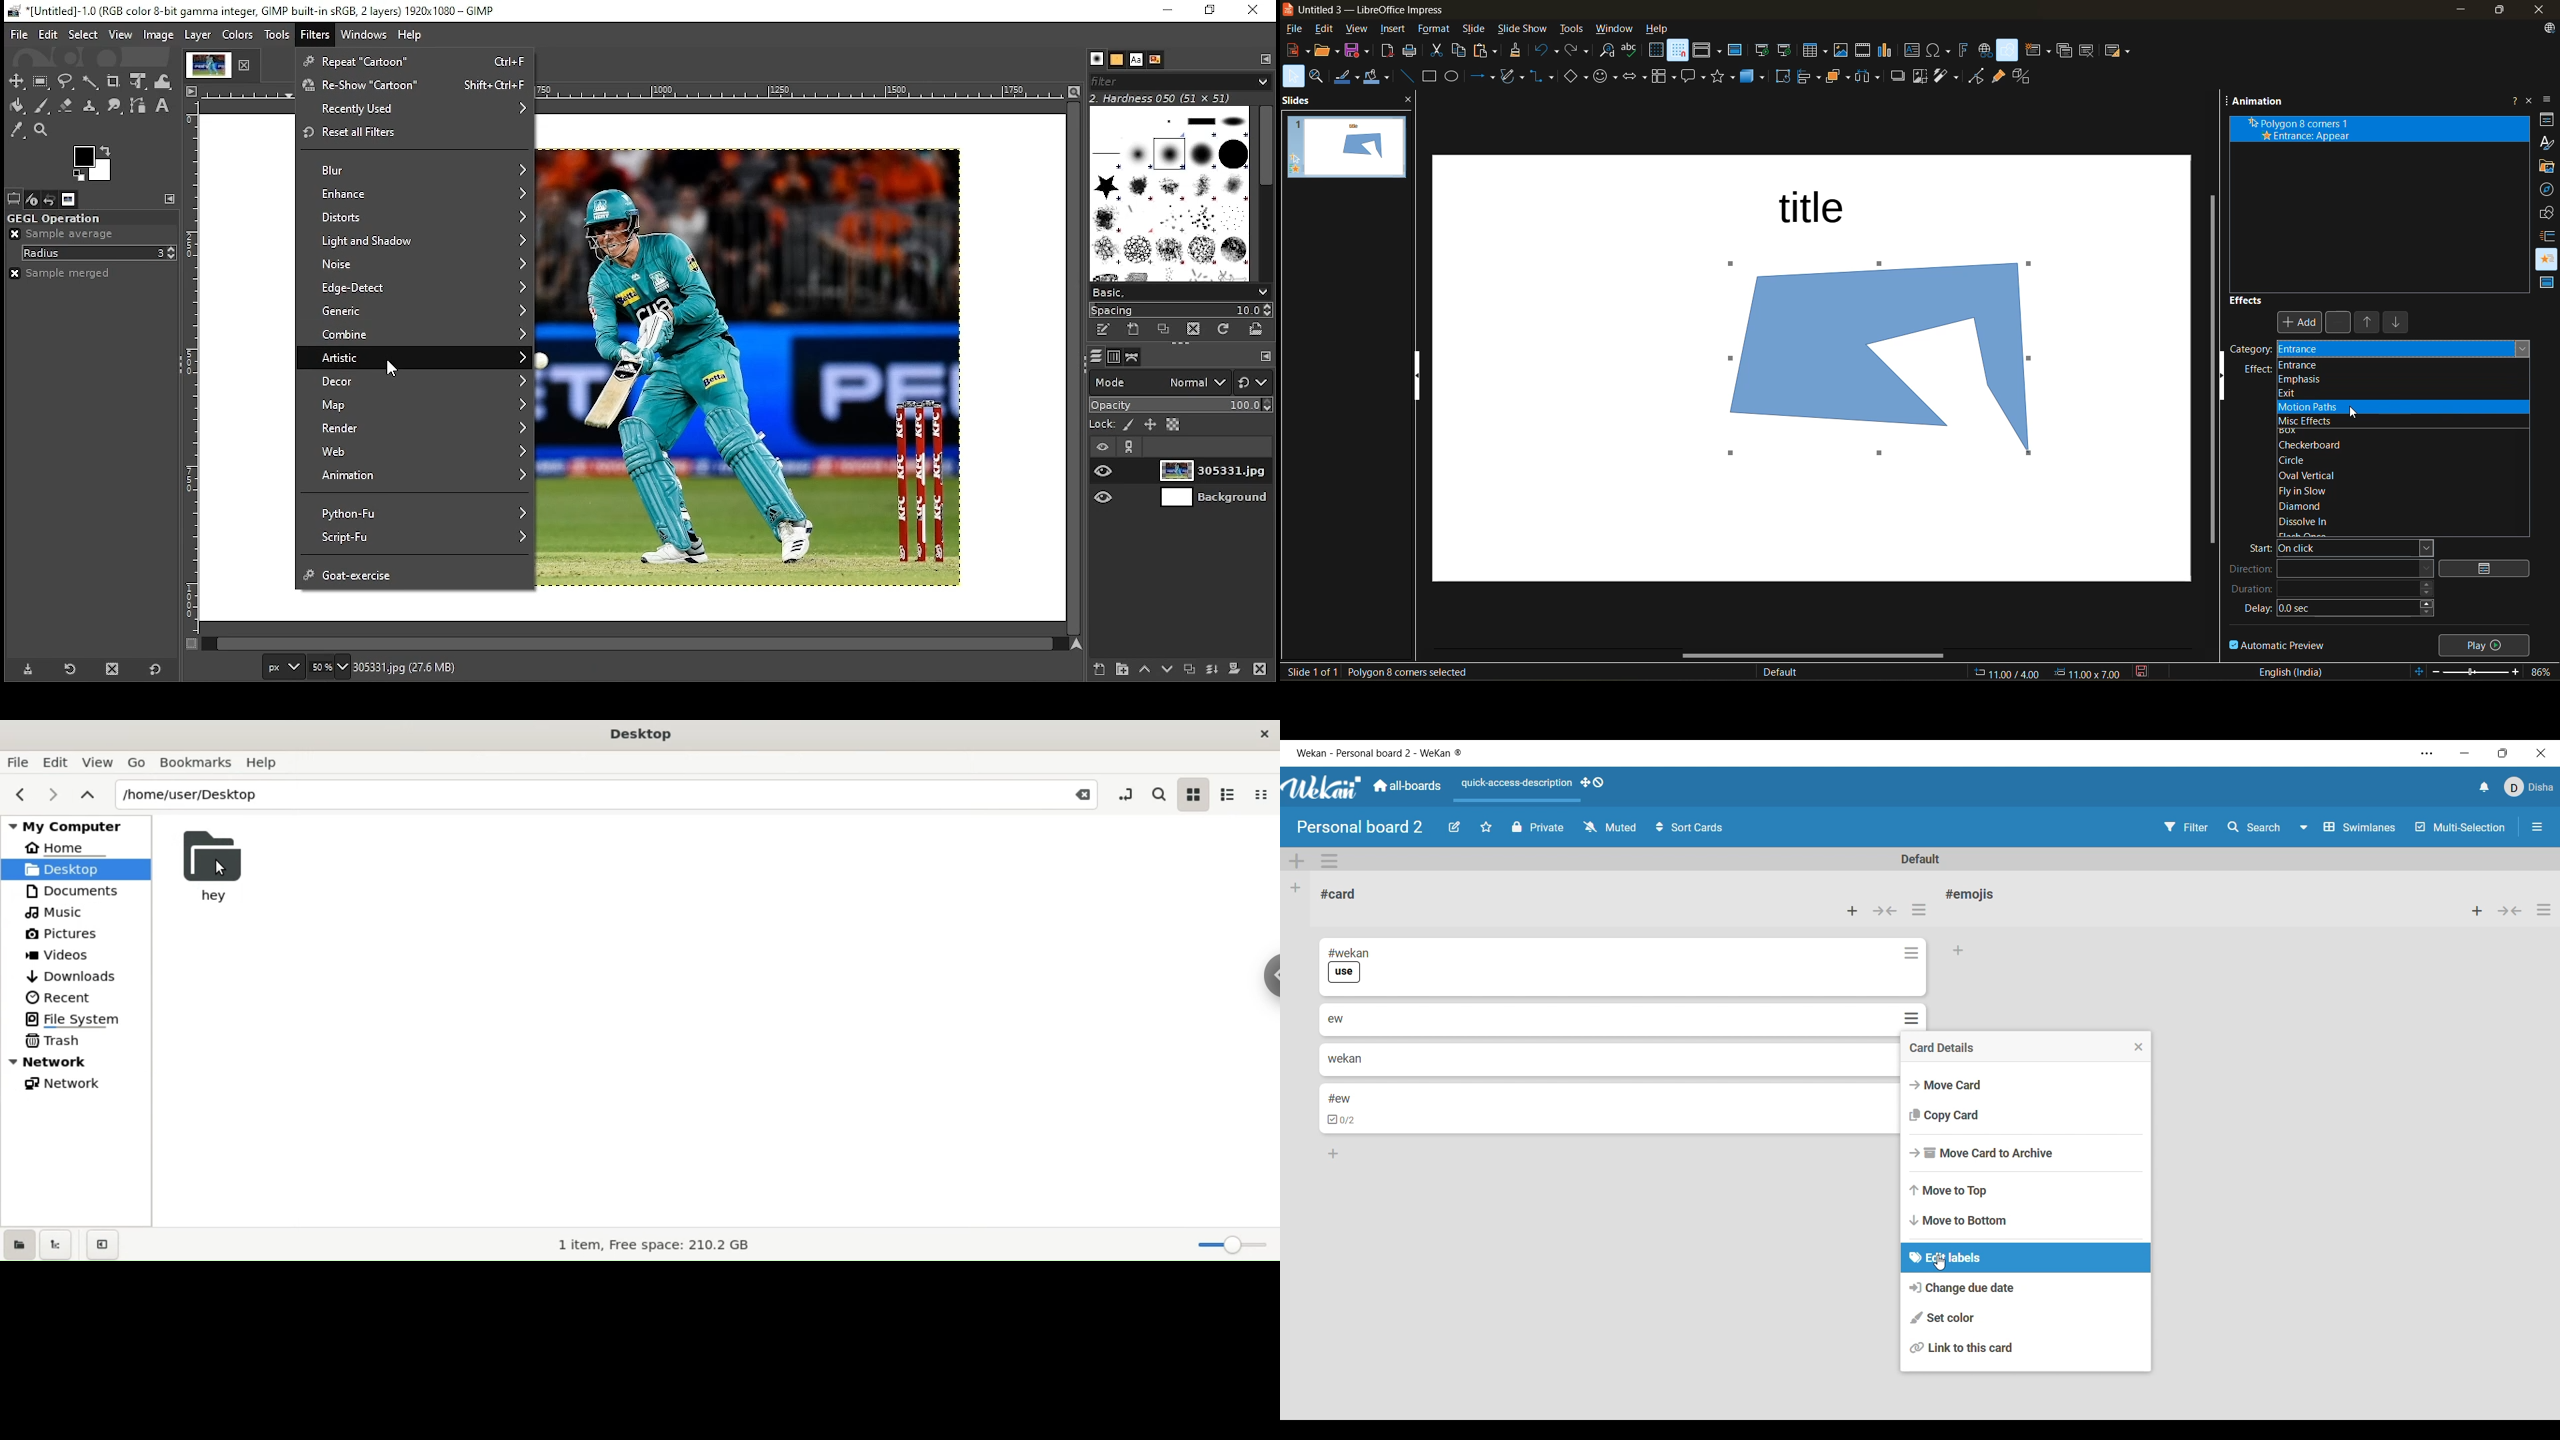  I want to click on Show interface in a smaller tab, so click(2503, 753).